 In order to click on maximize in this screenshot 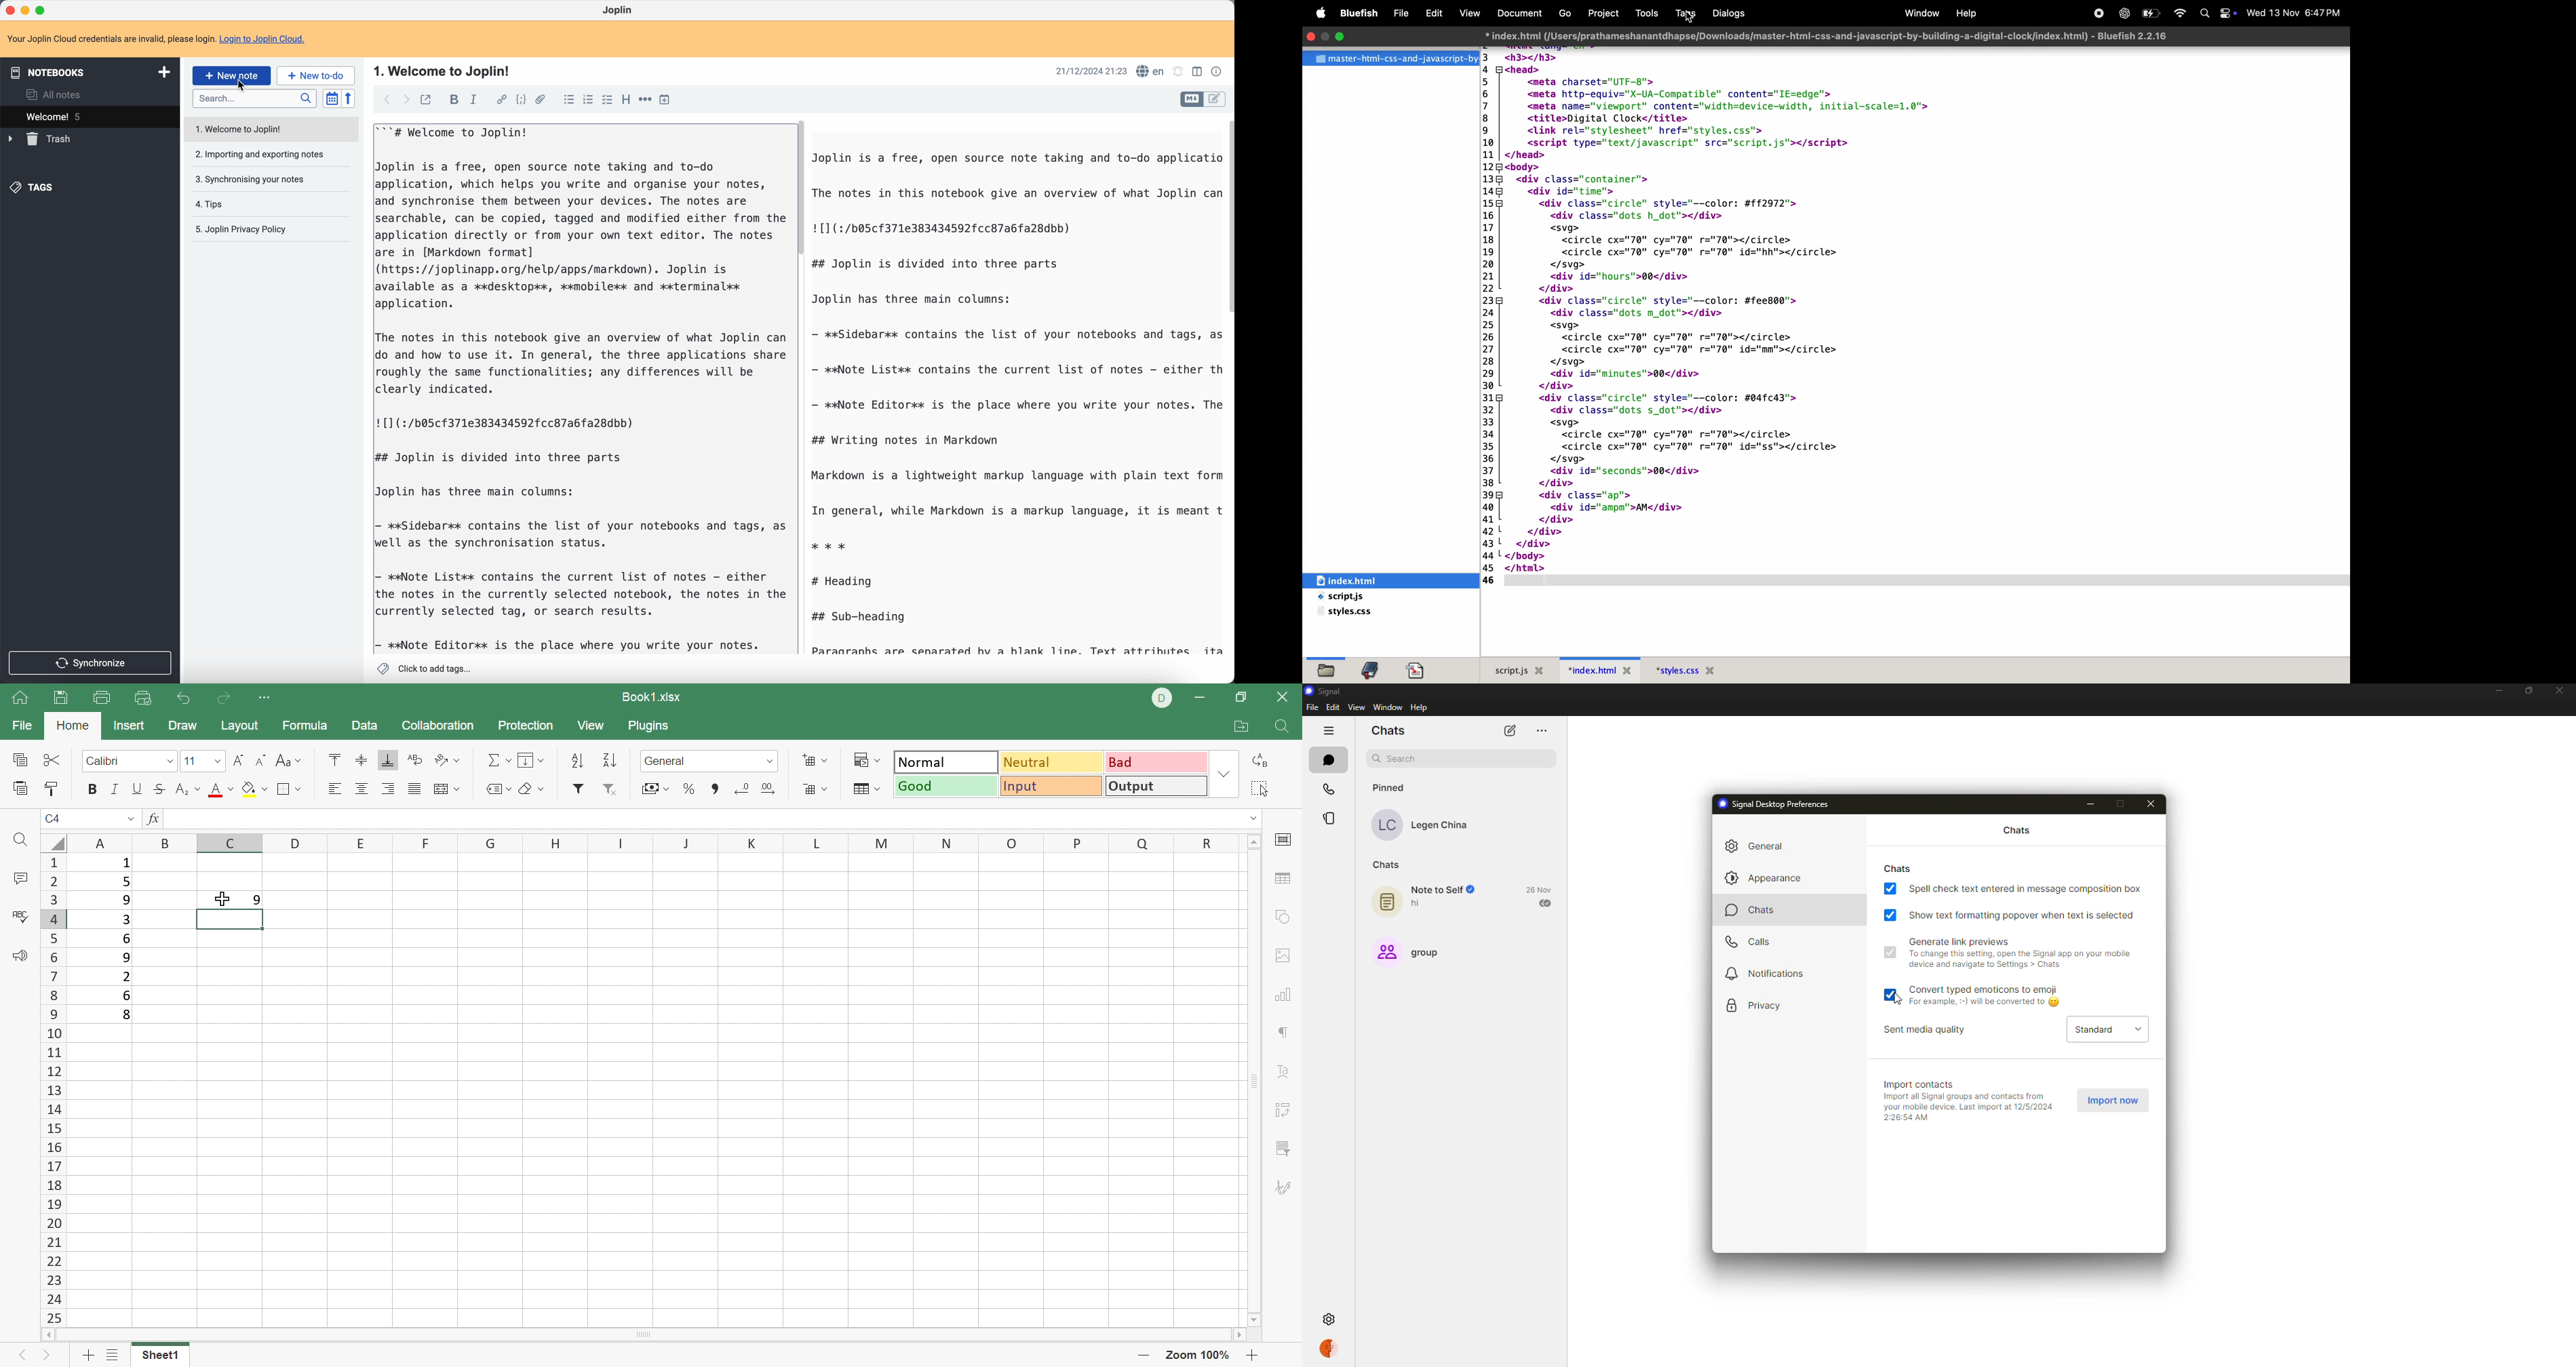, I will do `click(43, 9)`.